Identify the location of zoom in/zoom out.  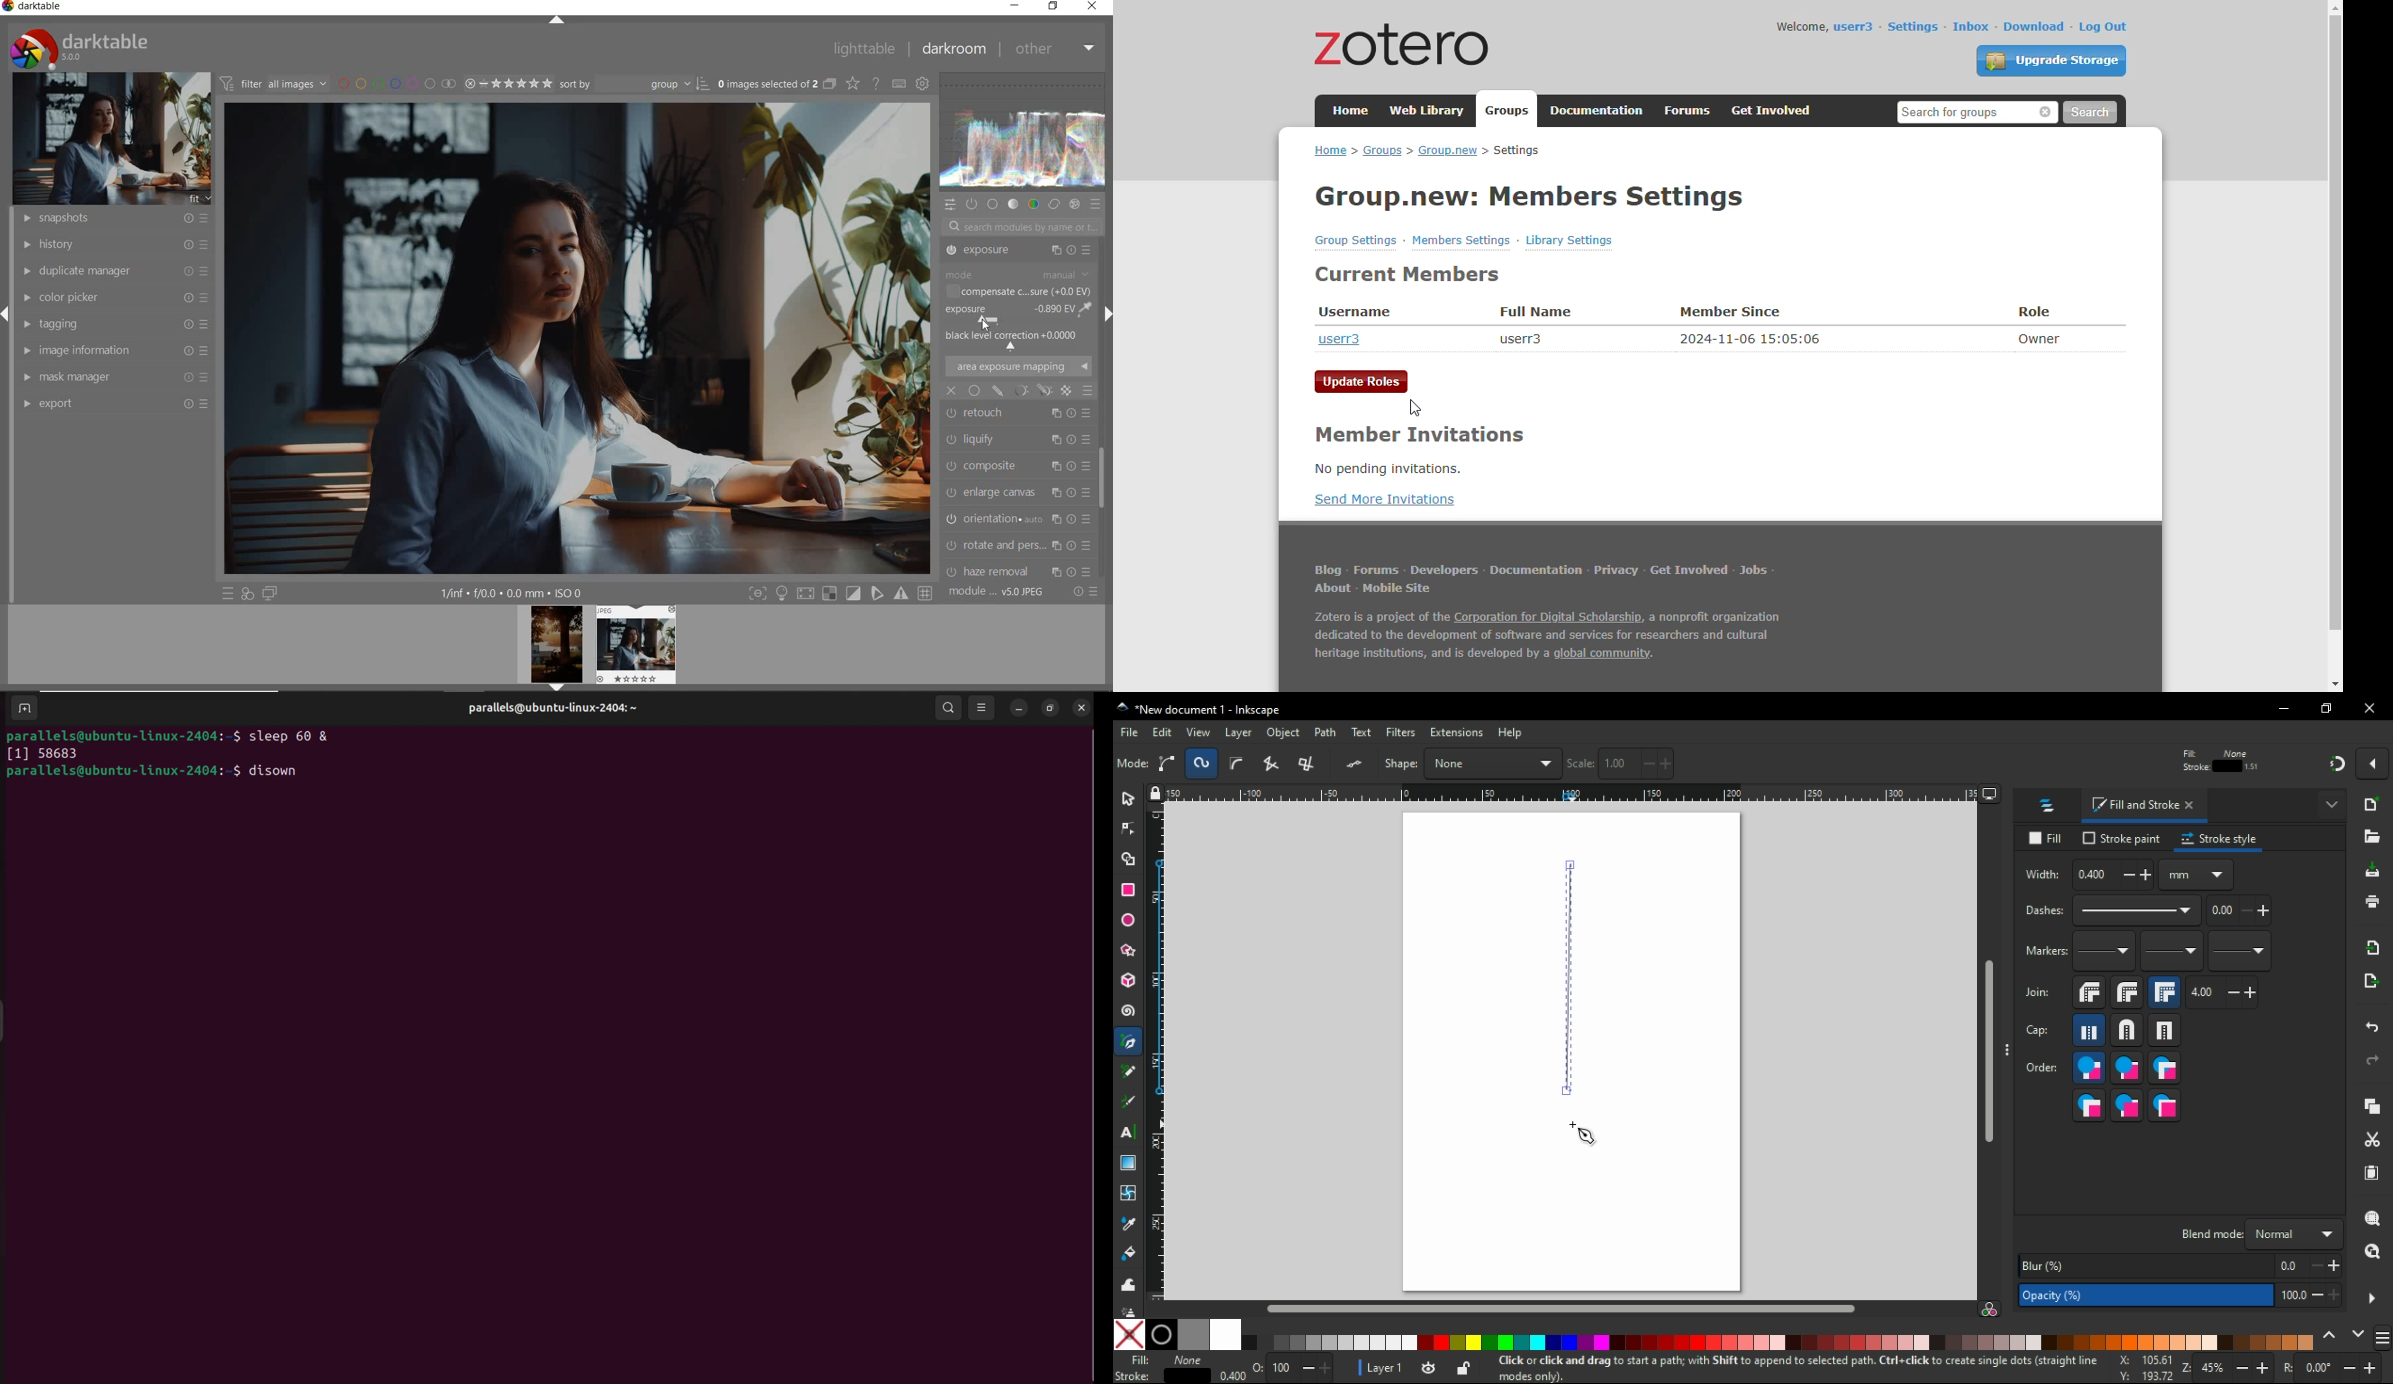
(2229, 1370).